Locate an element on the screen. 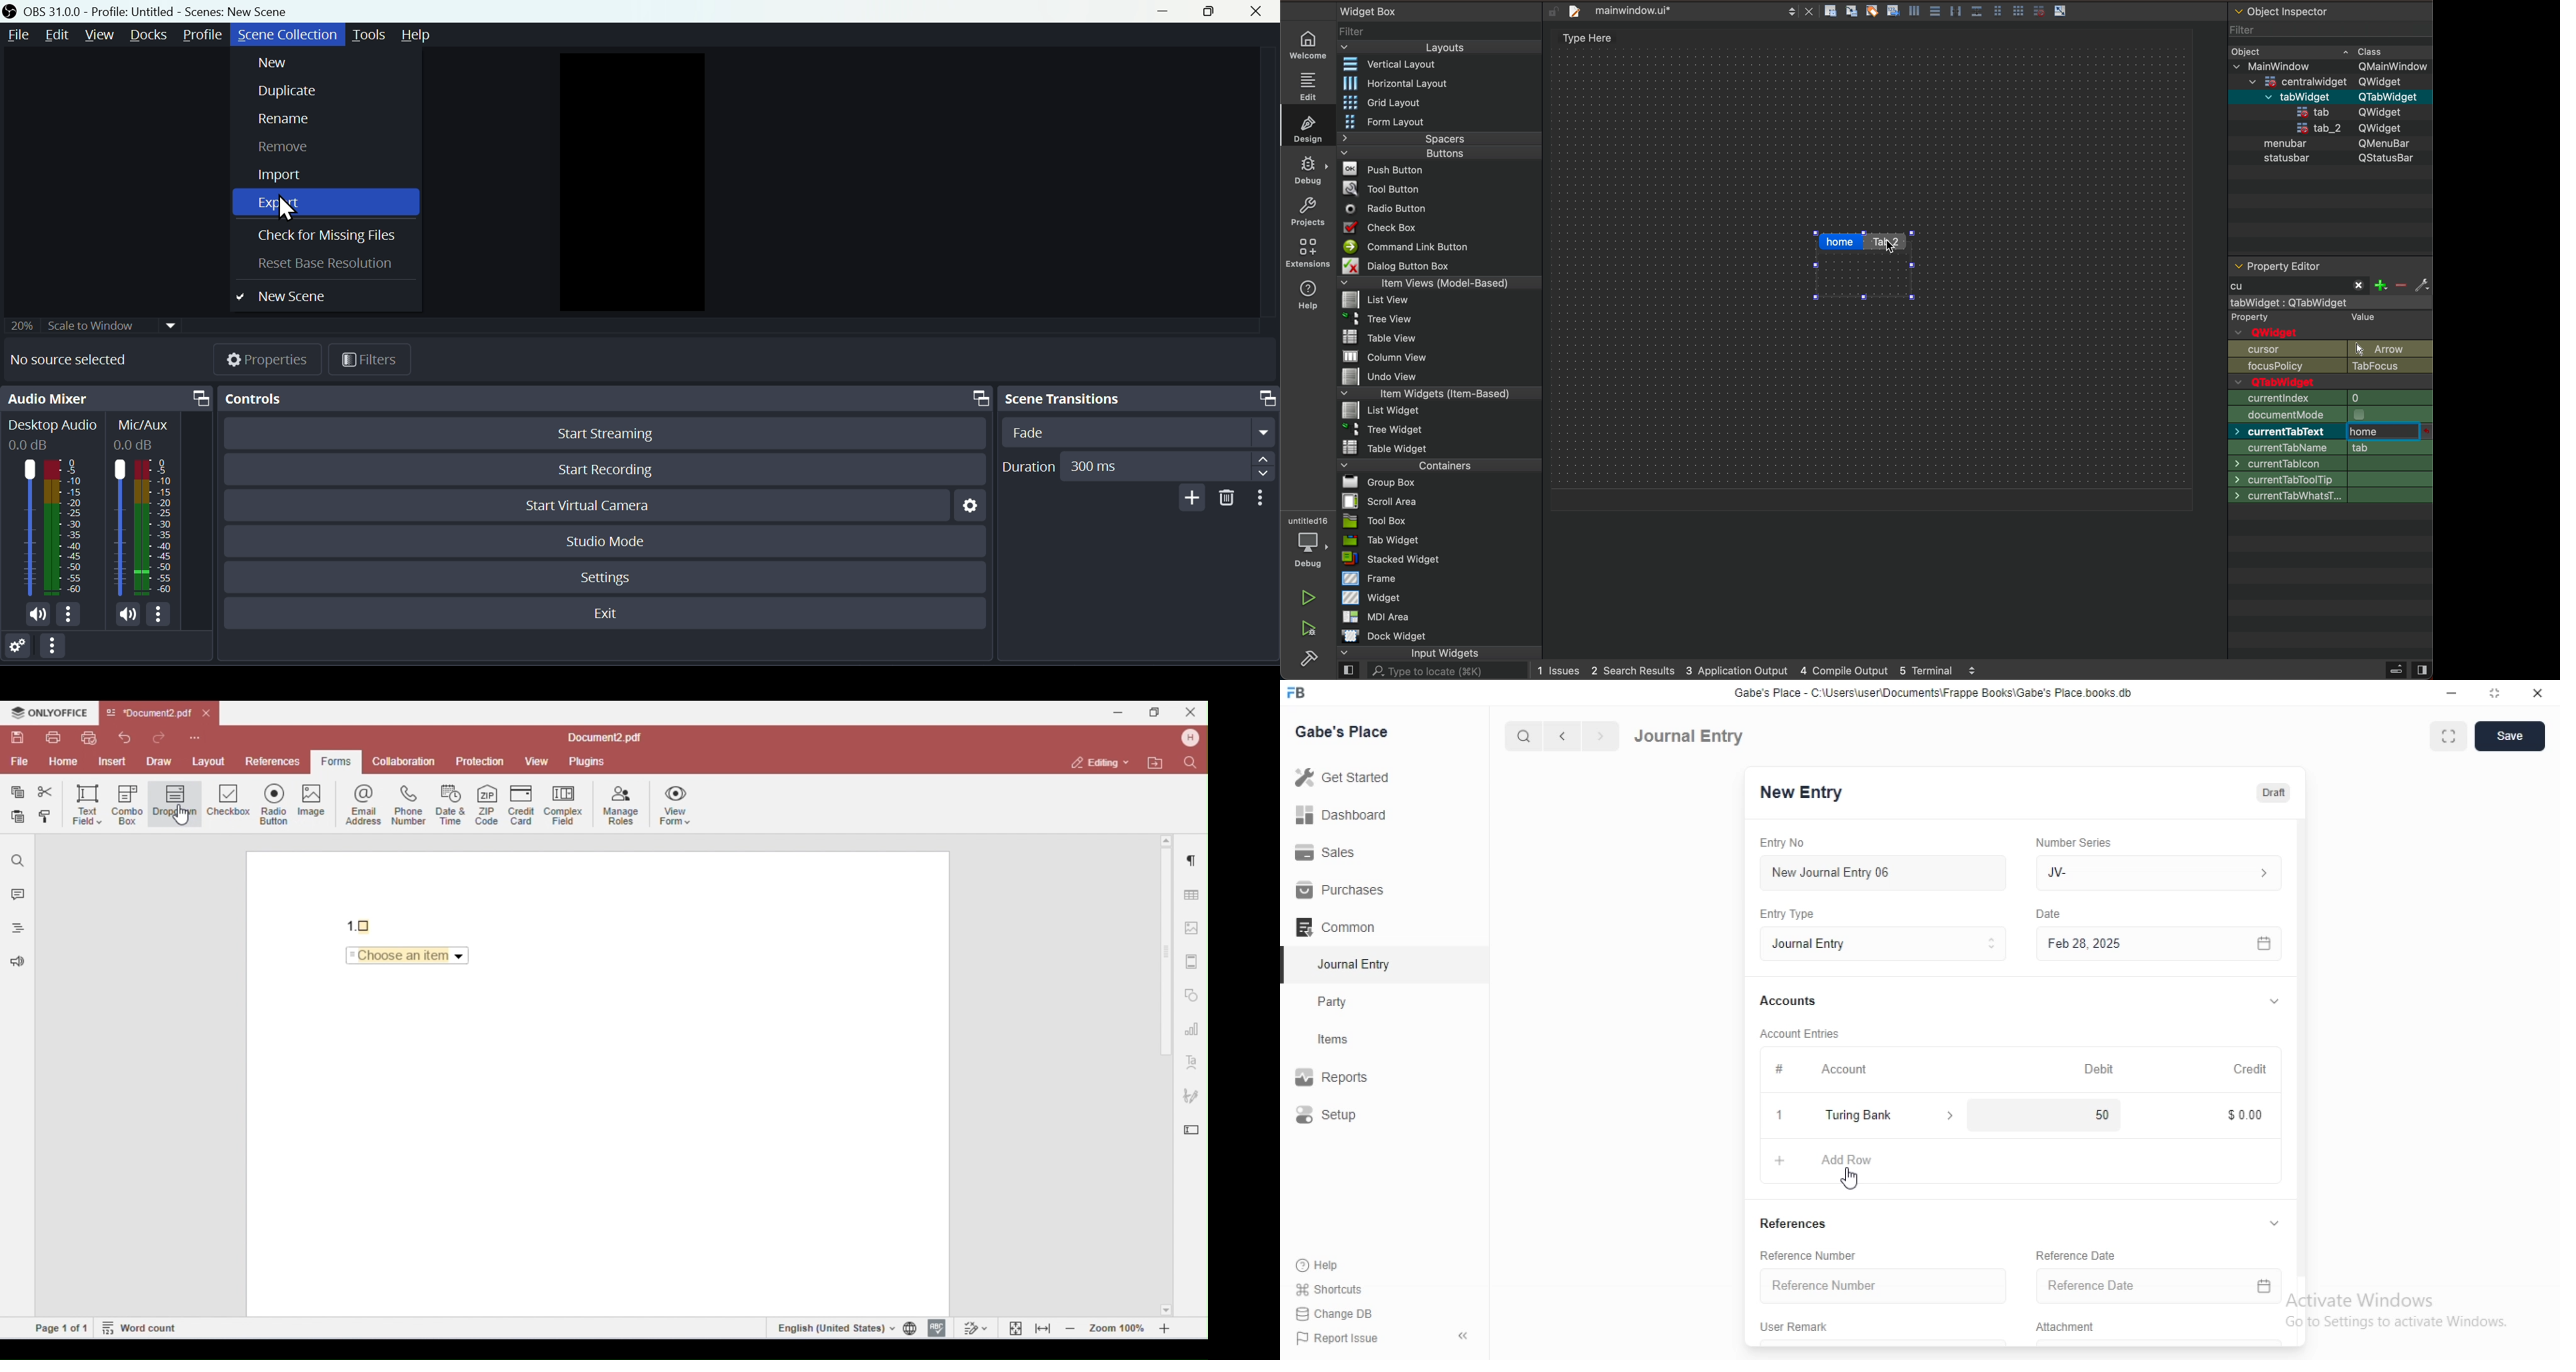 This screenshot has width=2576, height=1372. Close is located at coordinates (1263, 11).